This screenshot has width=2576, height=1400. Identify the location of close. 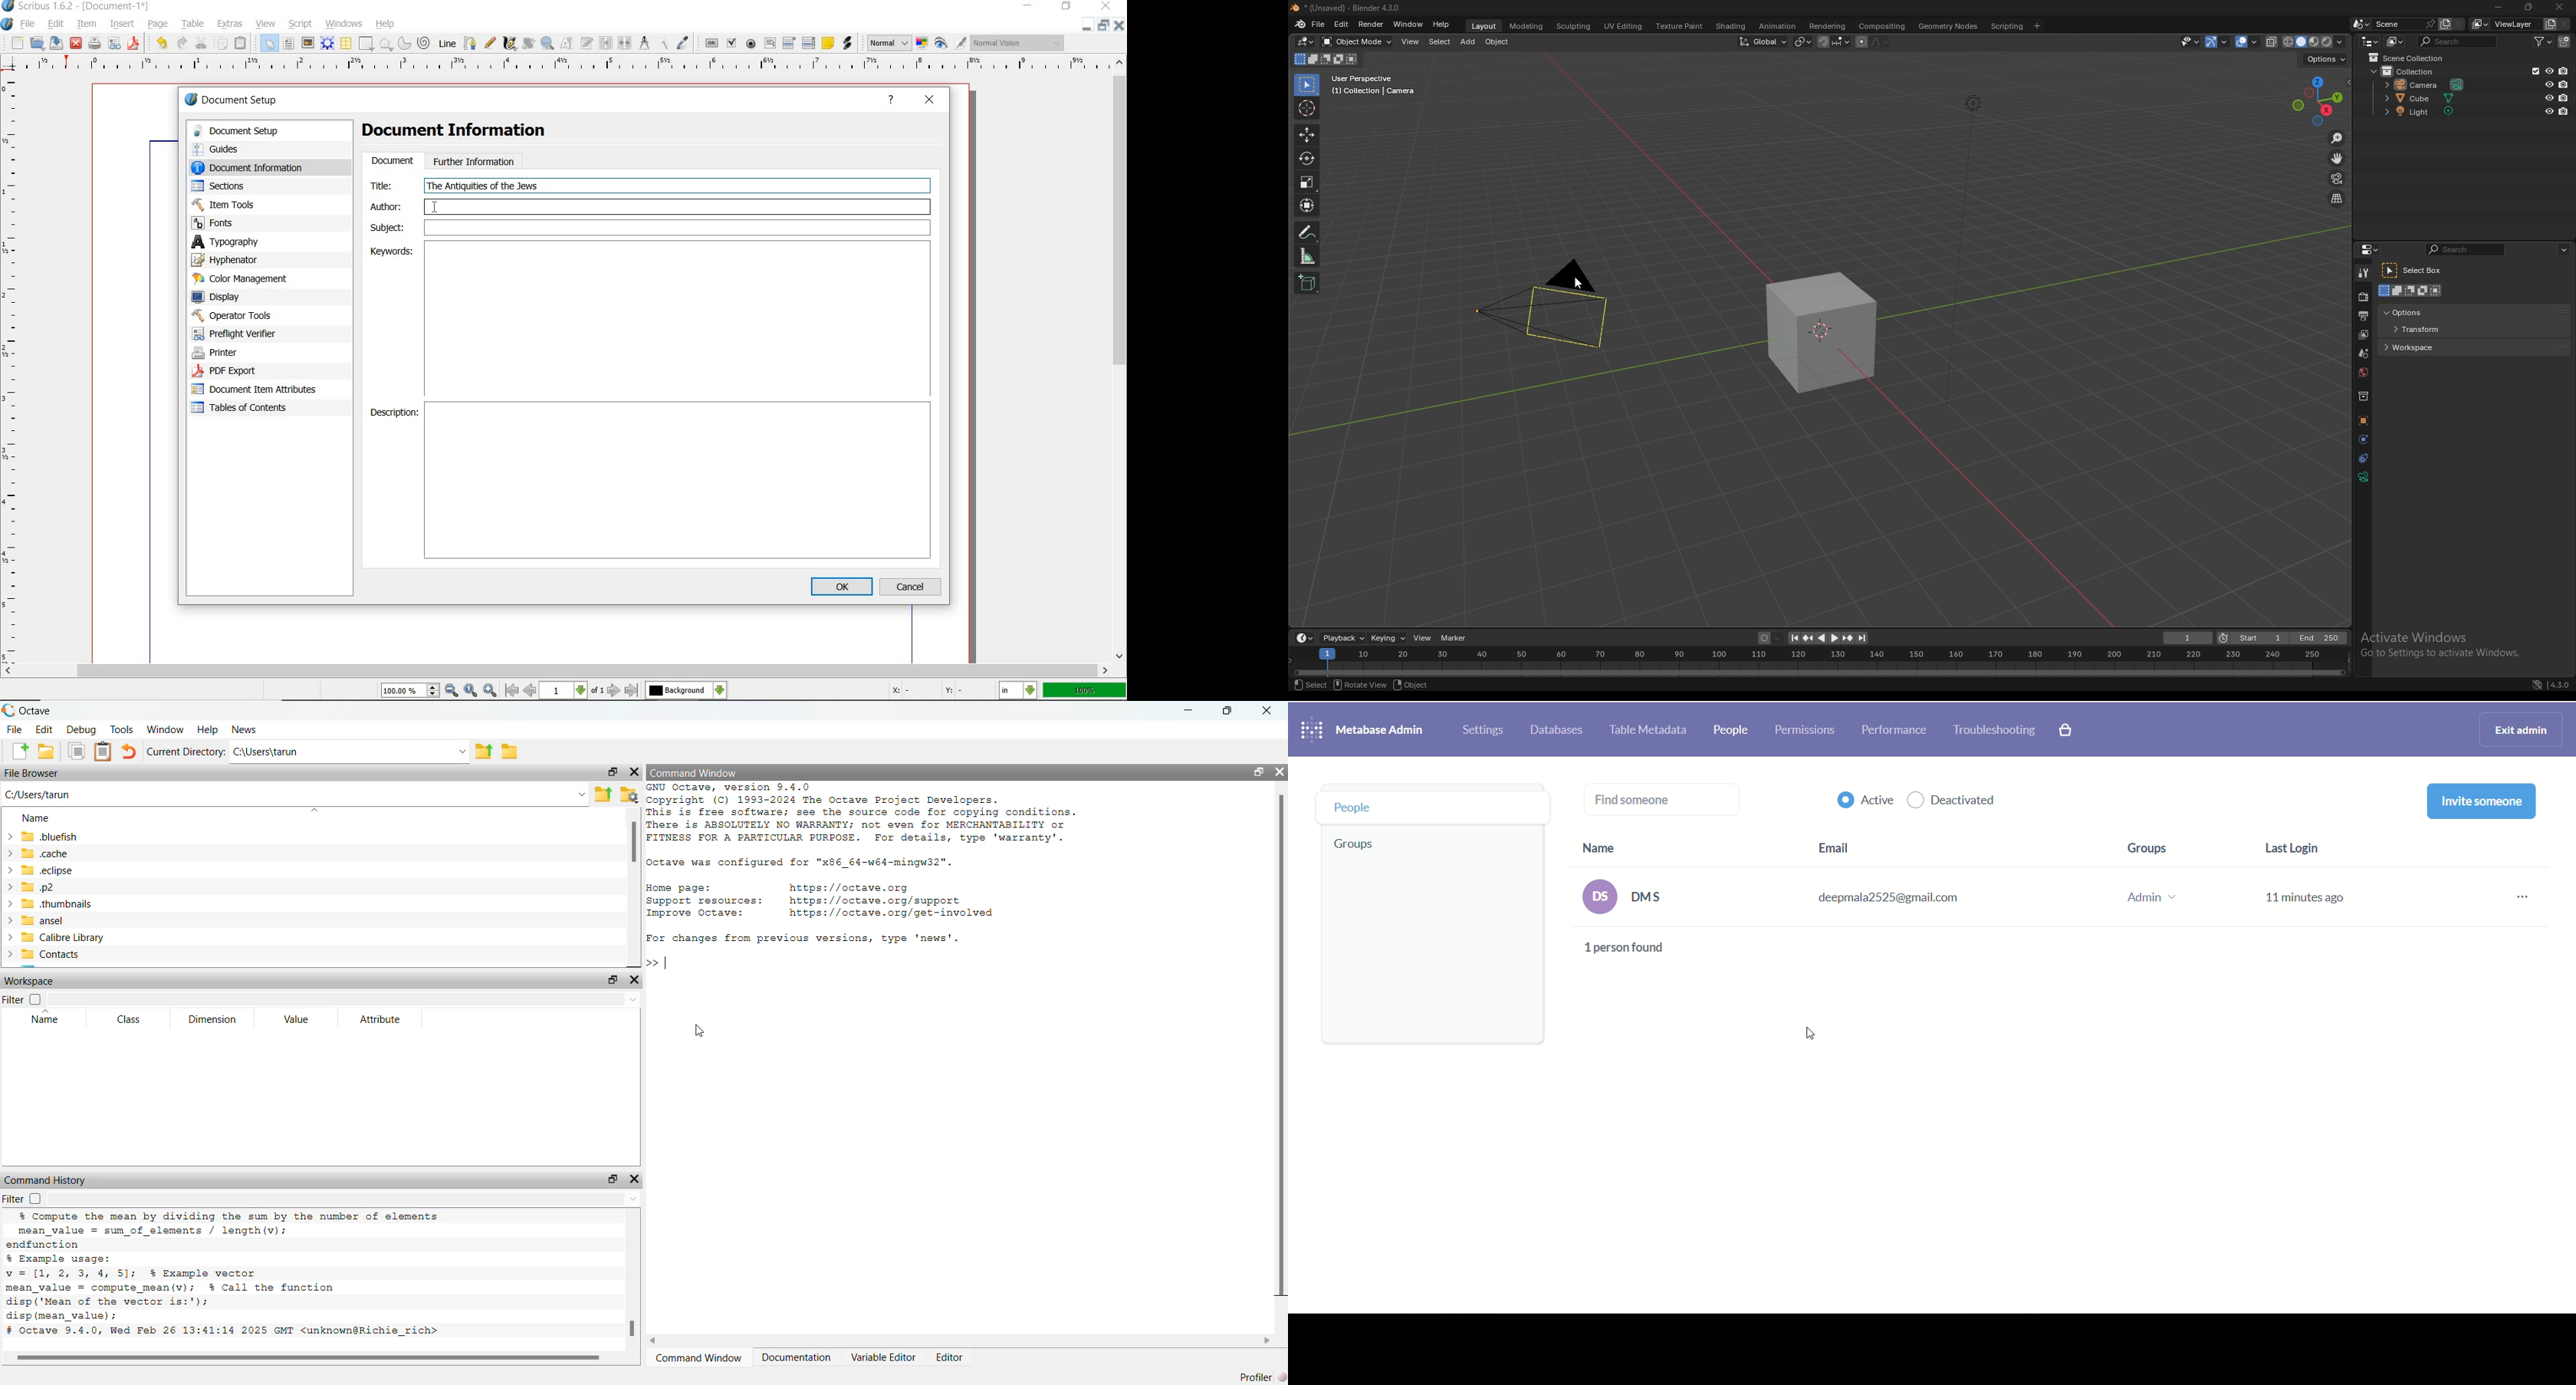
(1107, 5).